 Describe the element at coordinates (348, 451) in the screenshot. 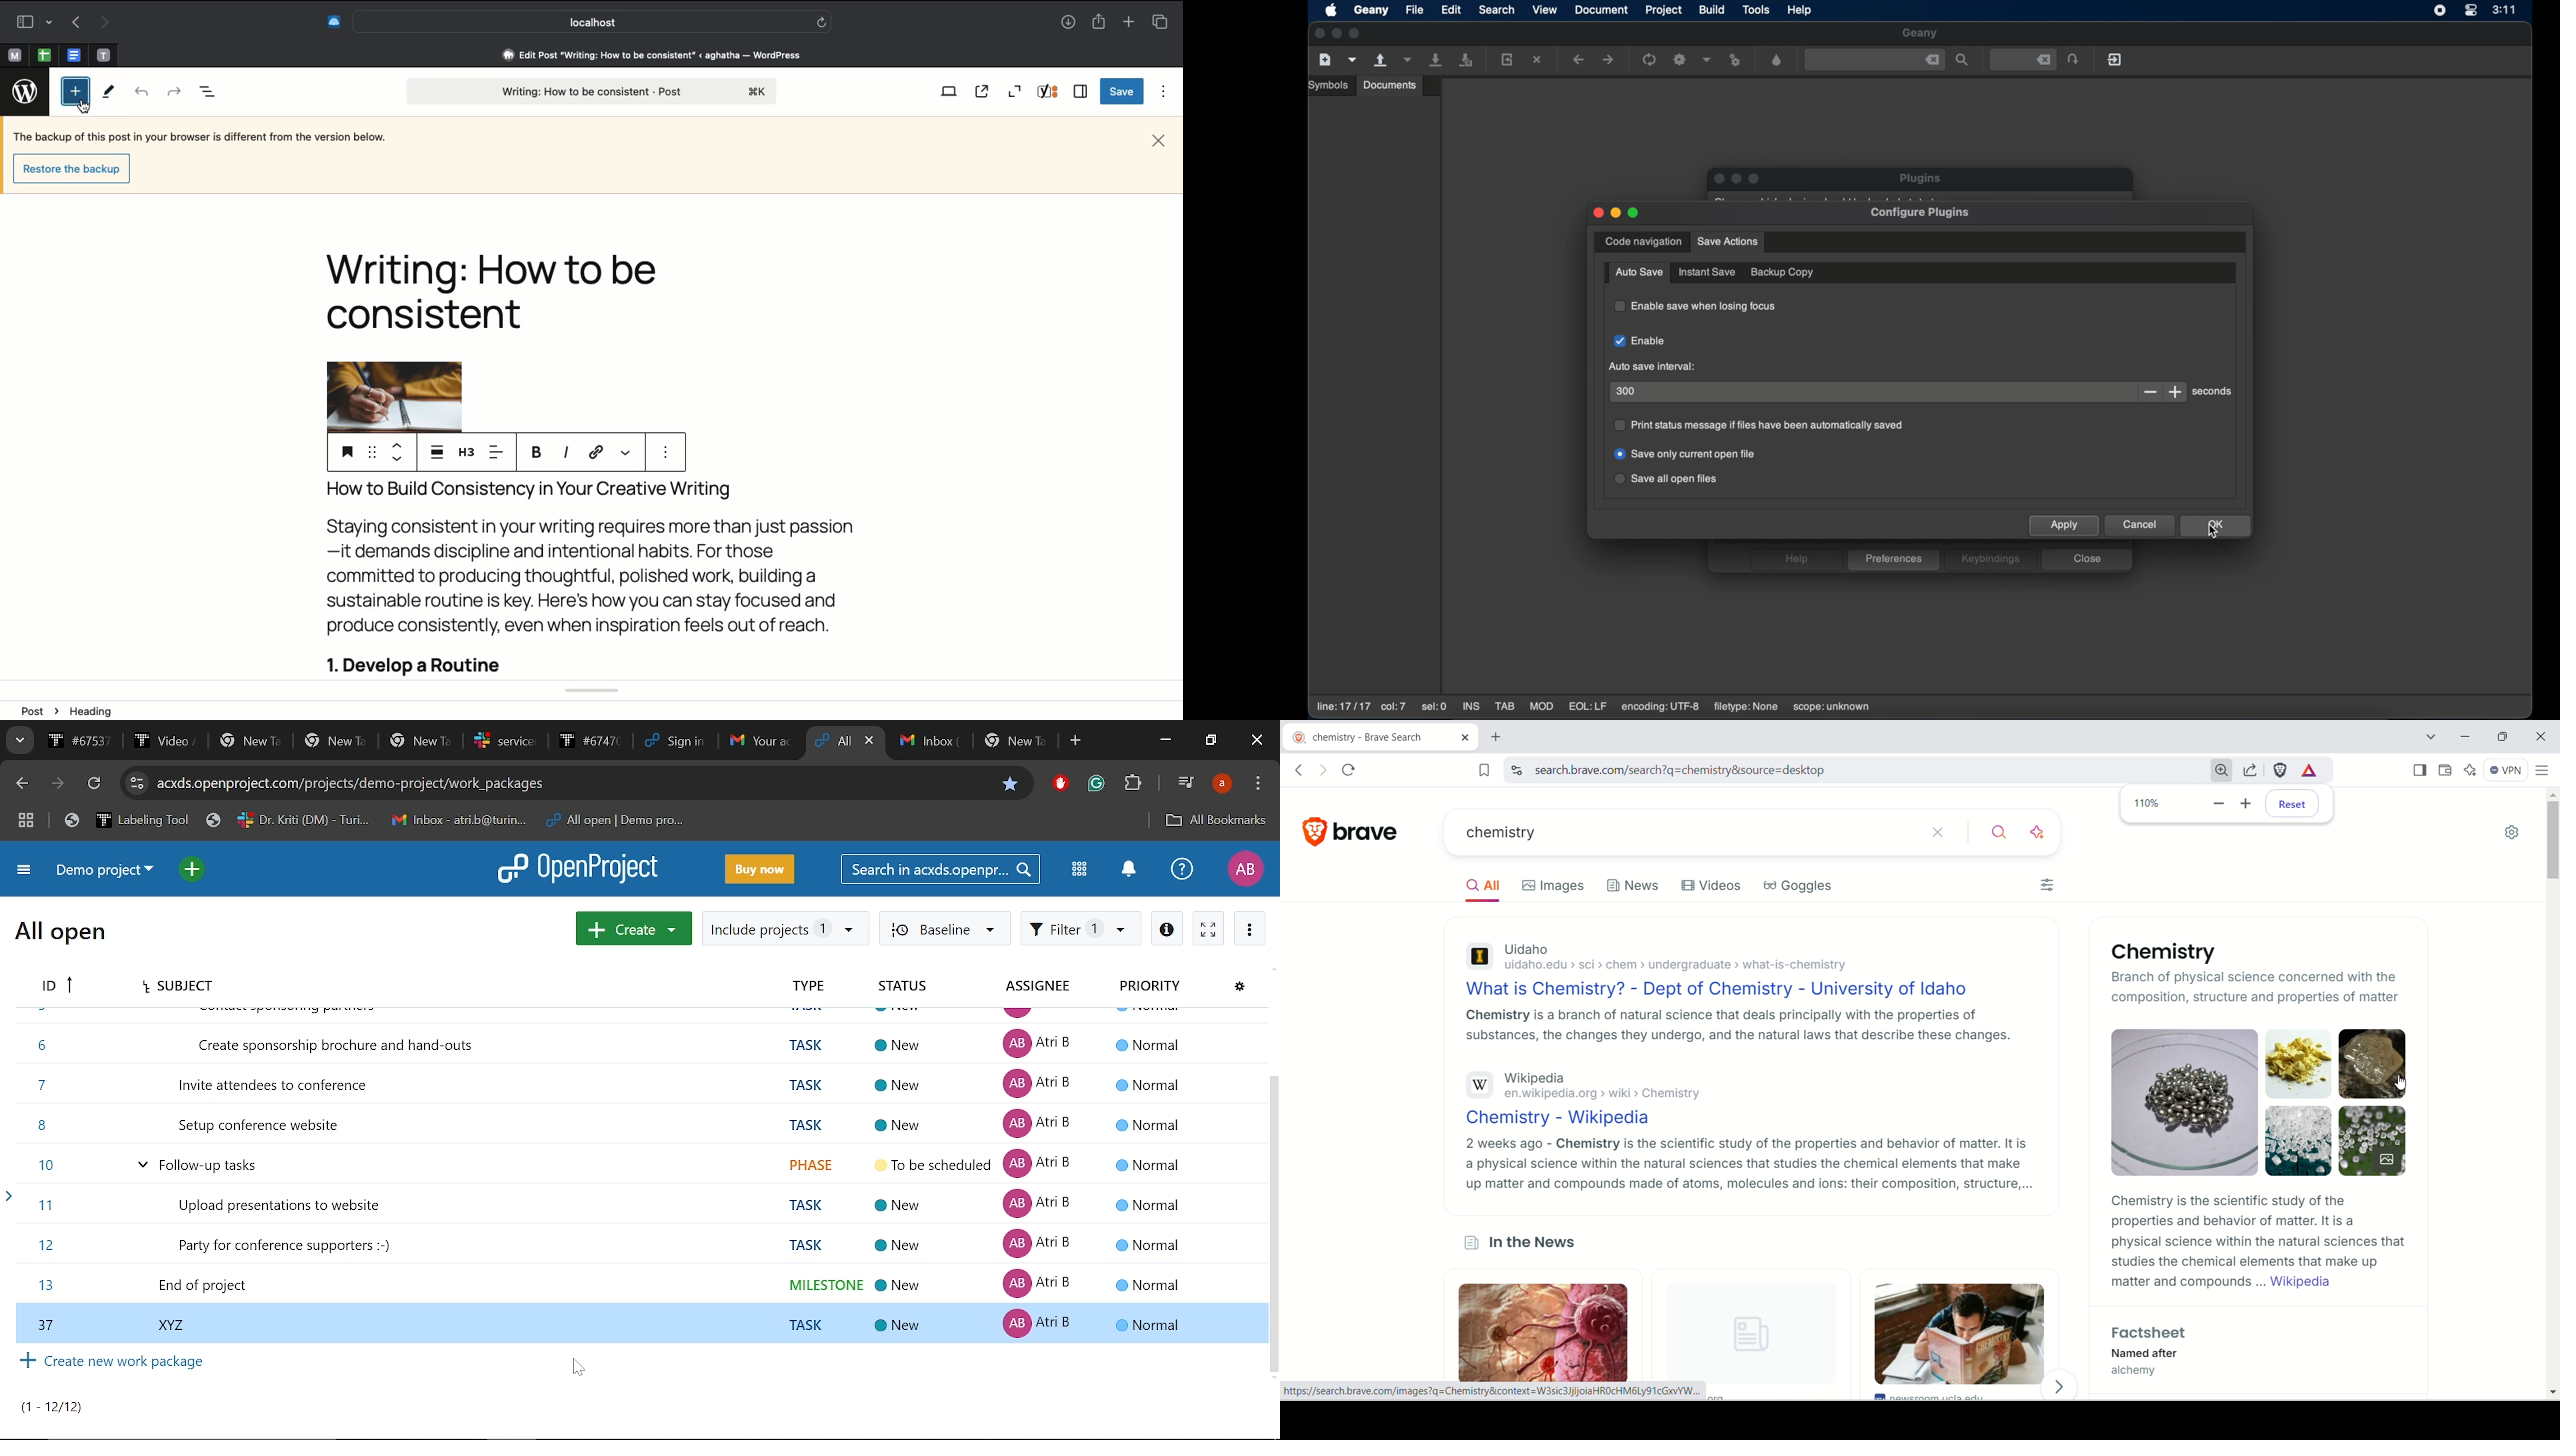

I see `Save` at that location.